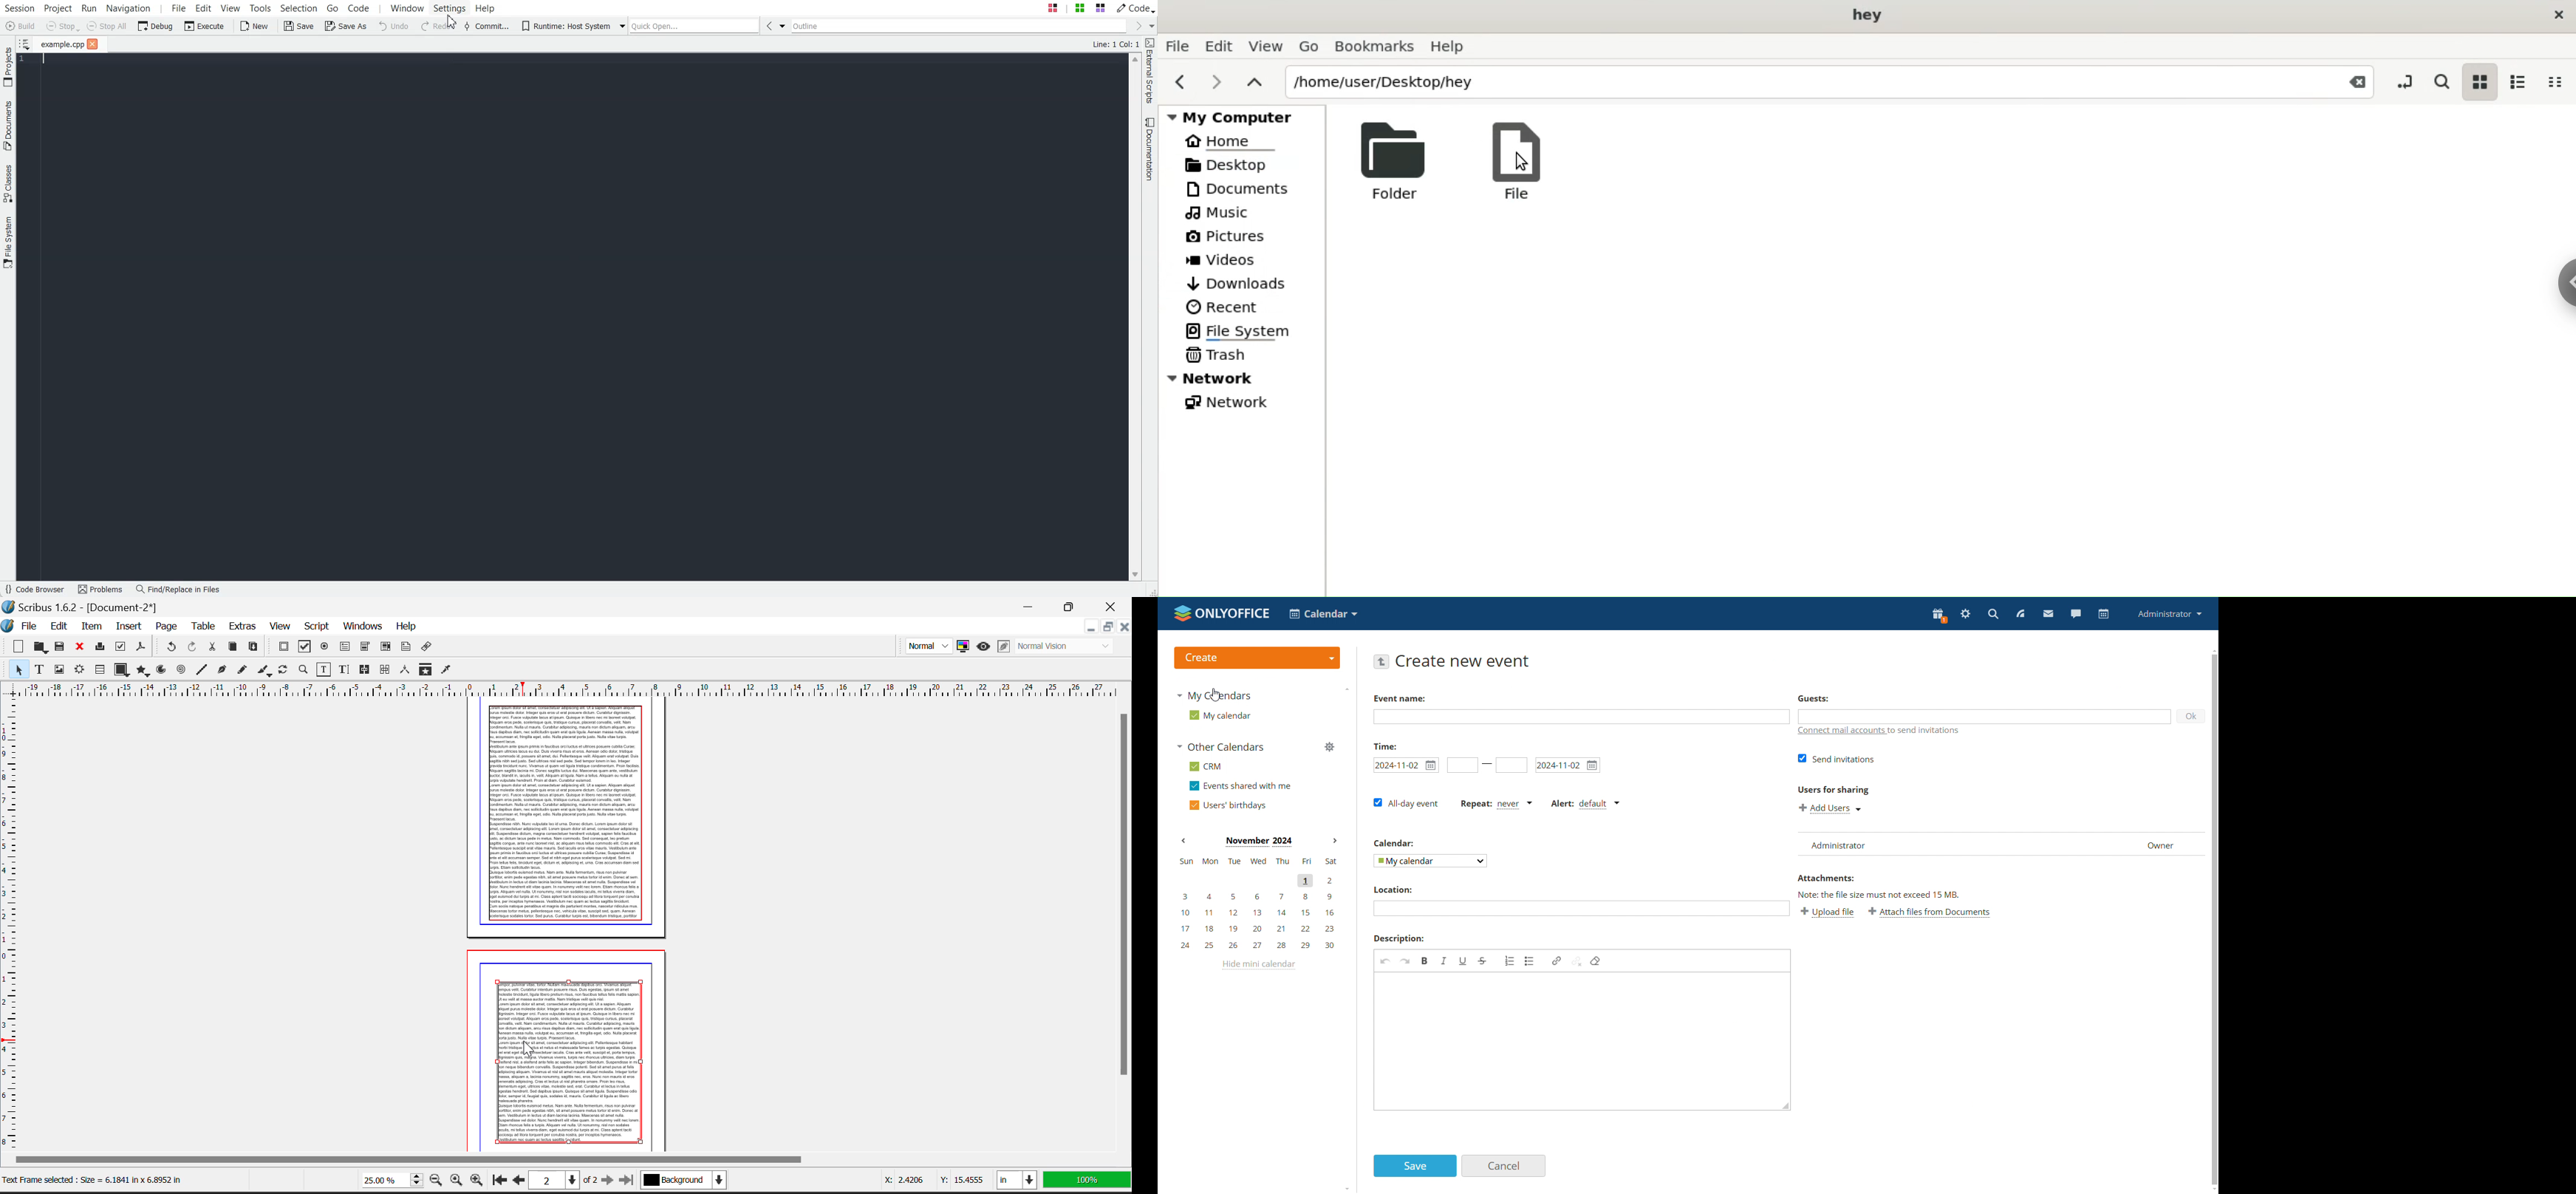 The width and height of the screenshot is (2576, 1204). I want to click on Scroll Bar, so click(563, 1160).